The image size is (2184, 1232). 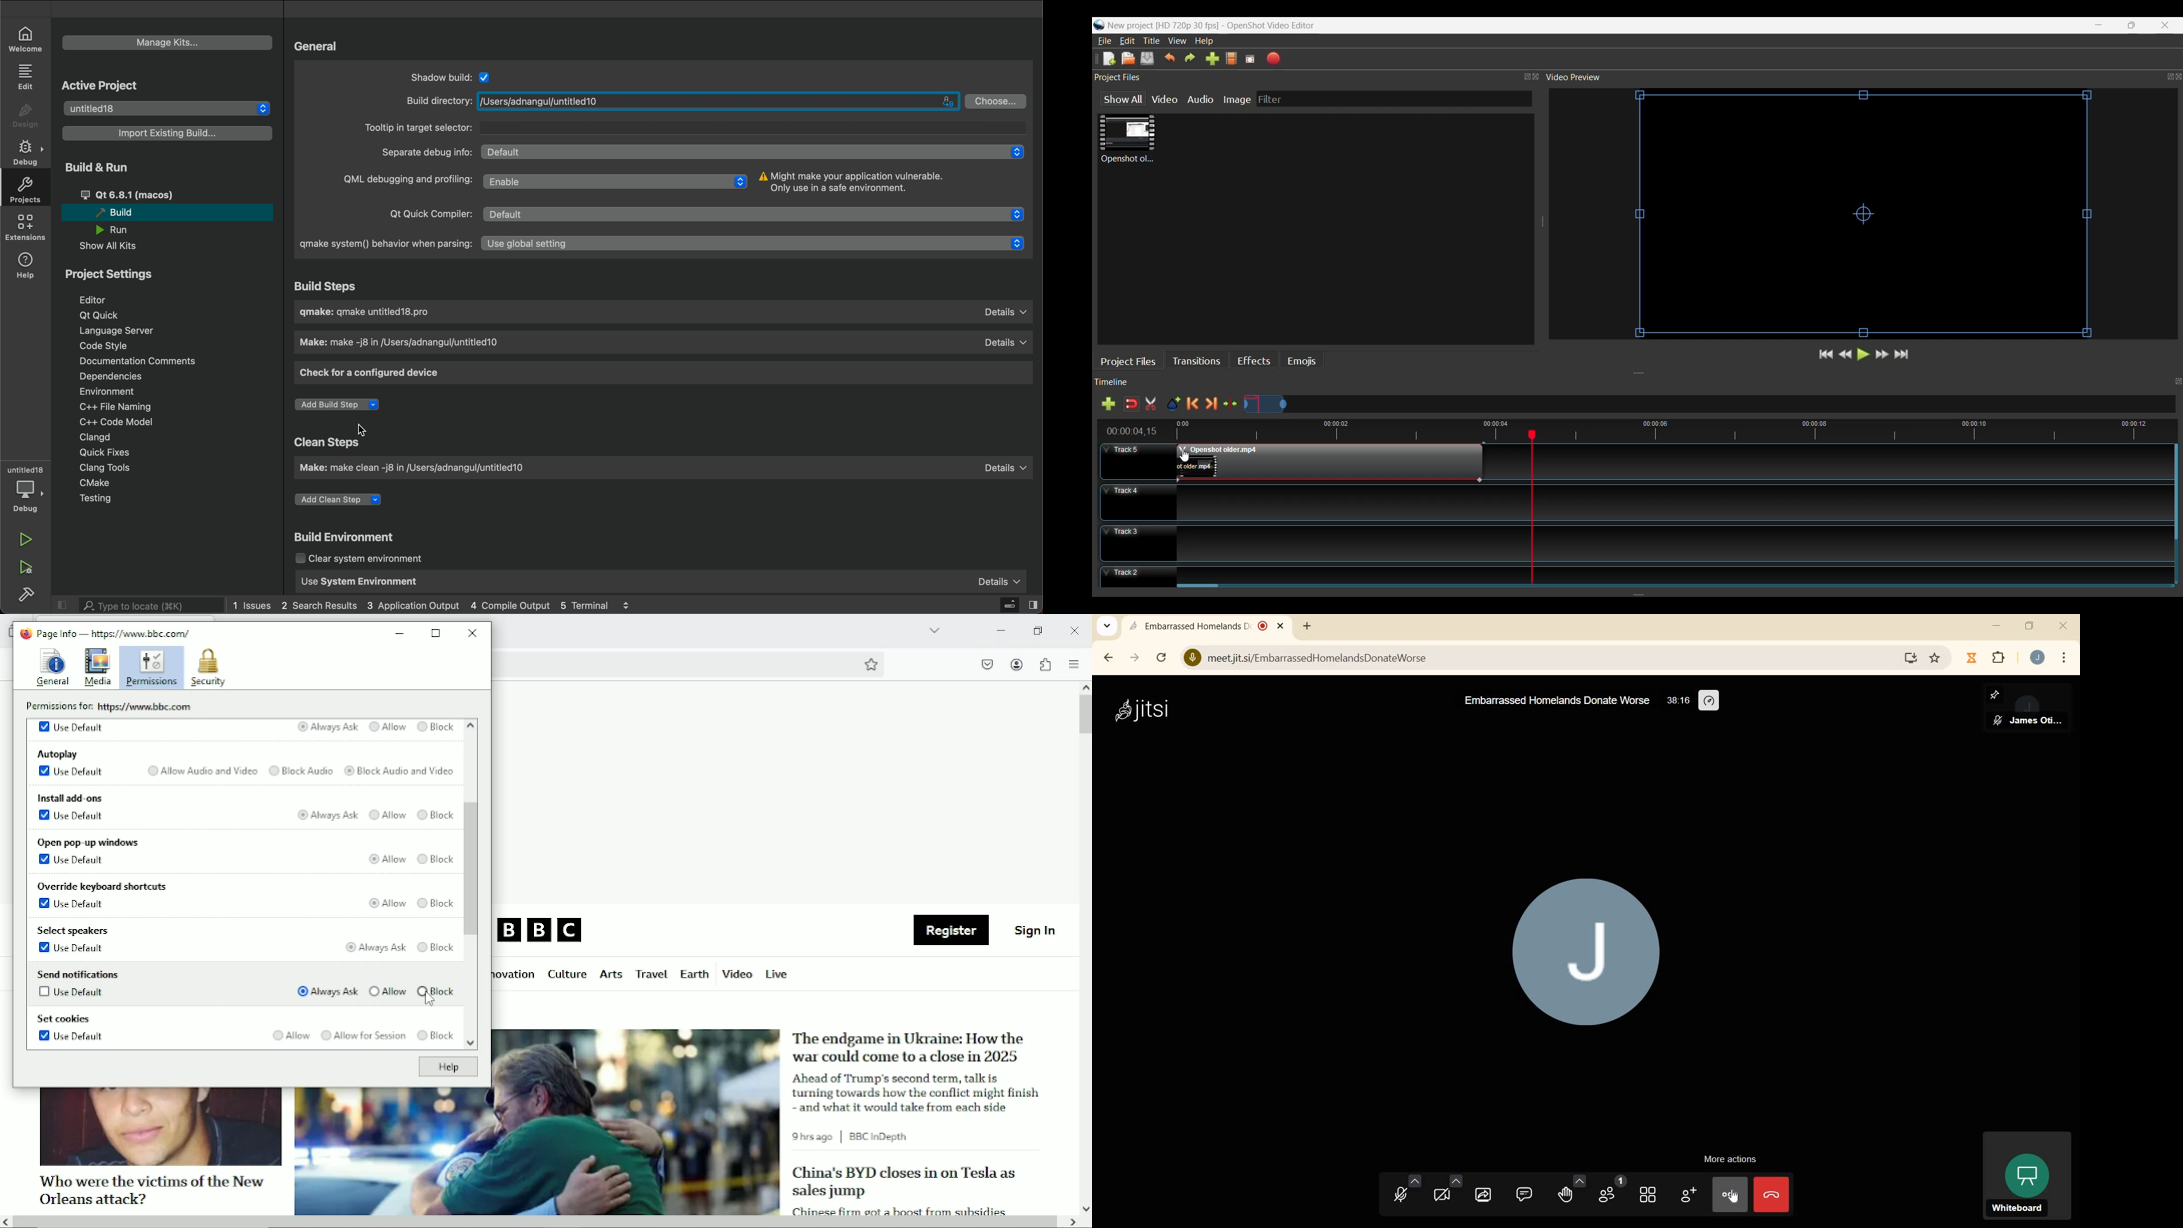 What do you see at coordinates (66, 604) in the screenshot?
I see `close slidebar` at bounding box center [66, 604].